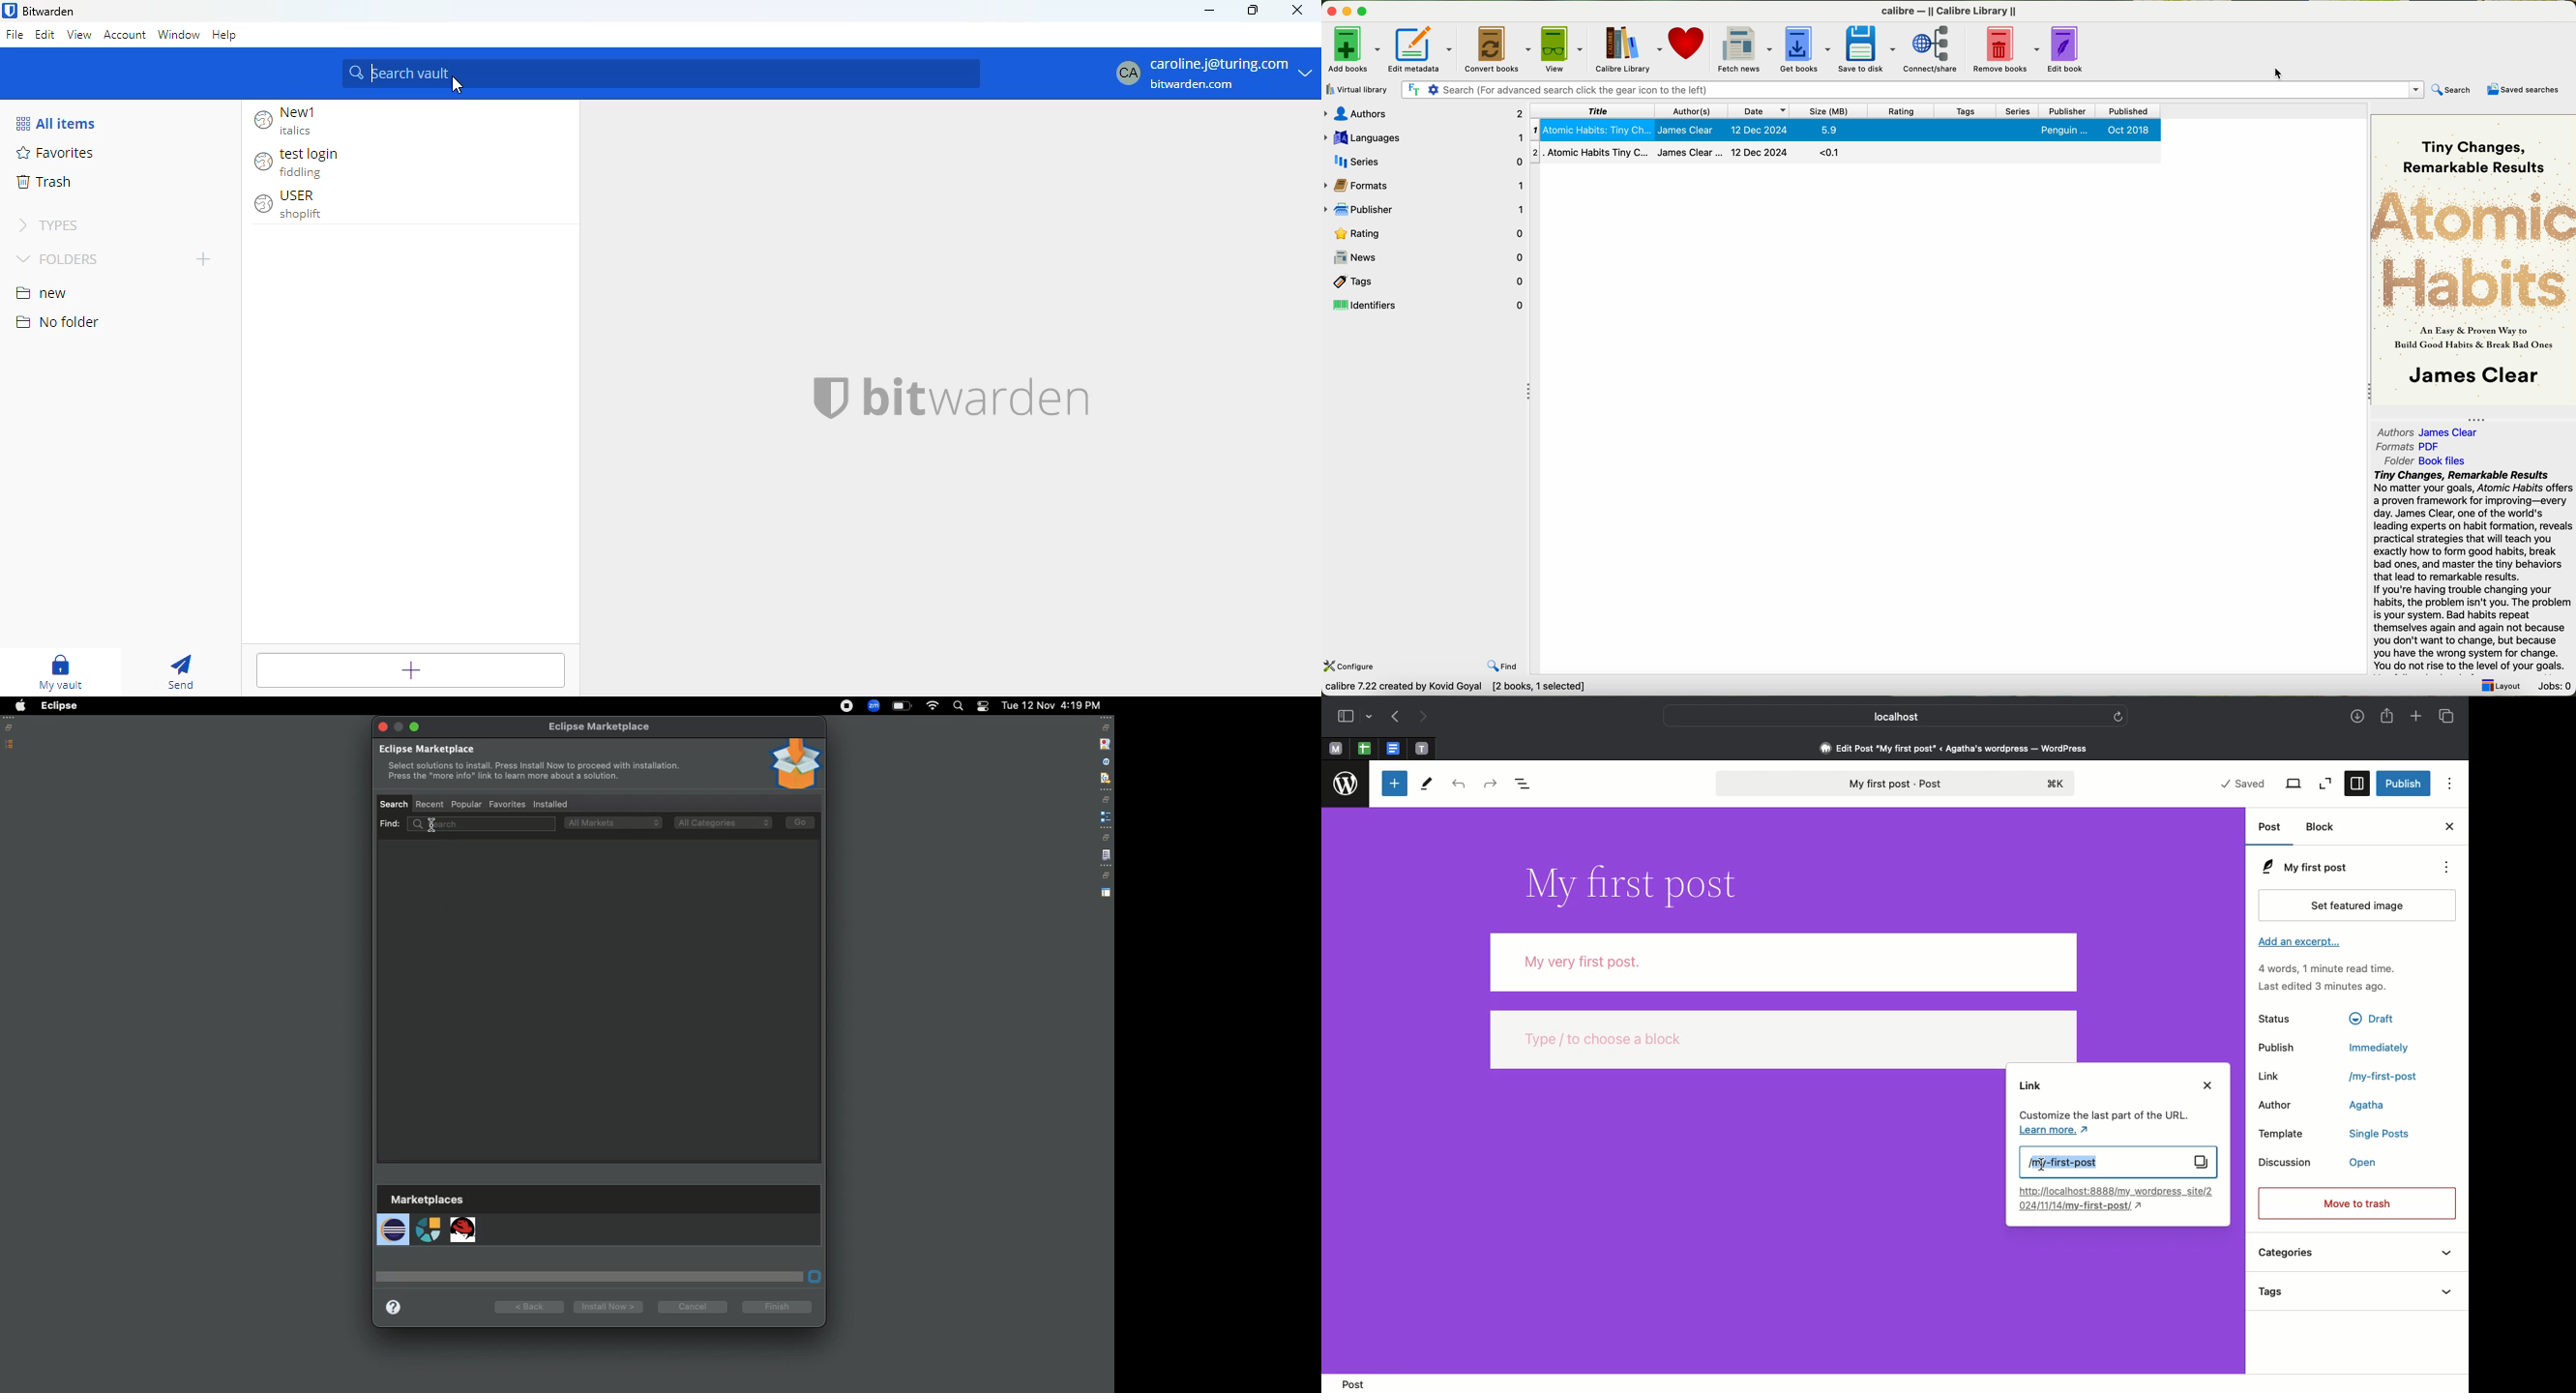  What do you see at coordinates (1428, 784) in the screenshot?
I see `Tools` at bounding box center [1428, 784].